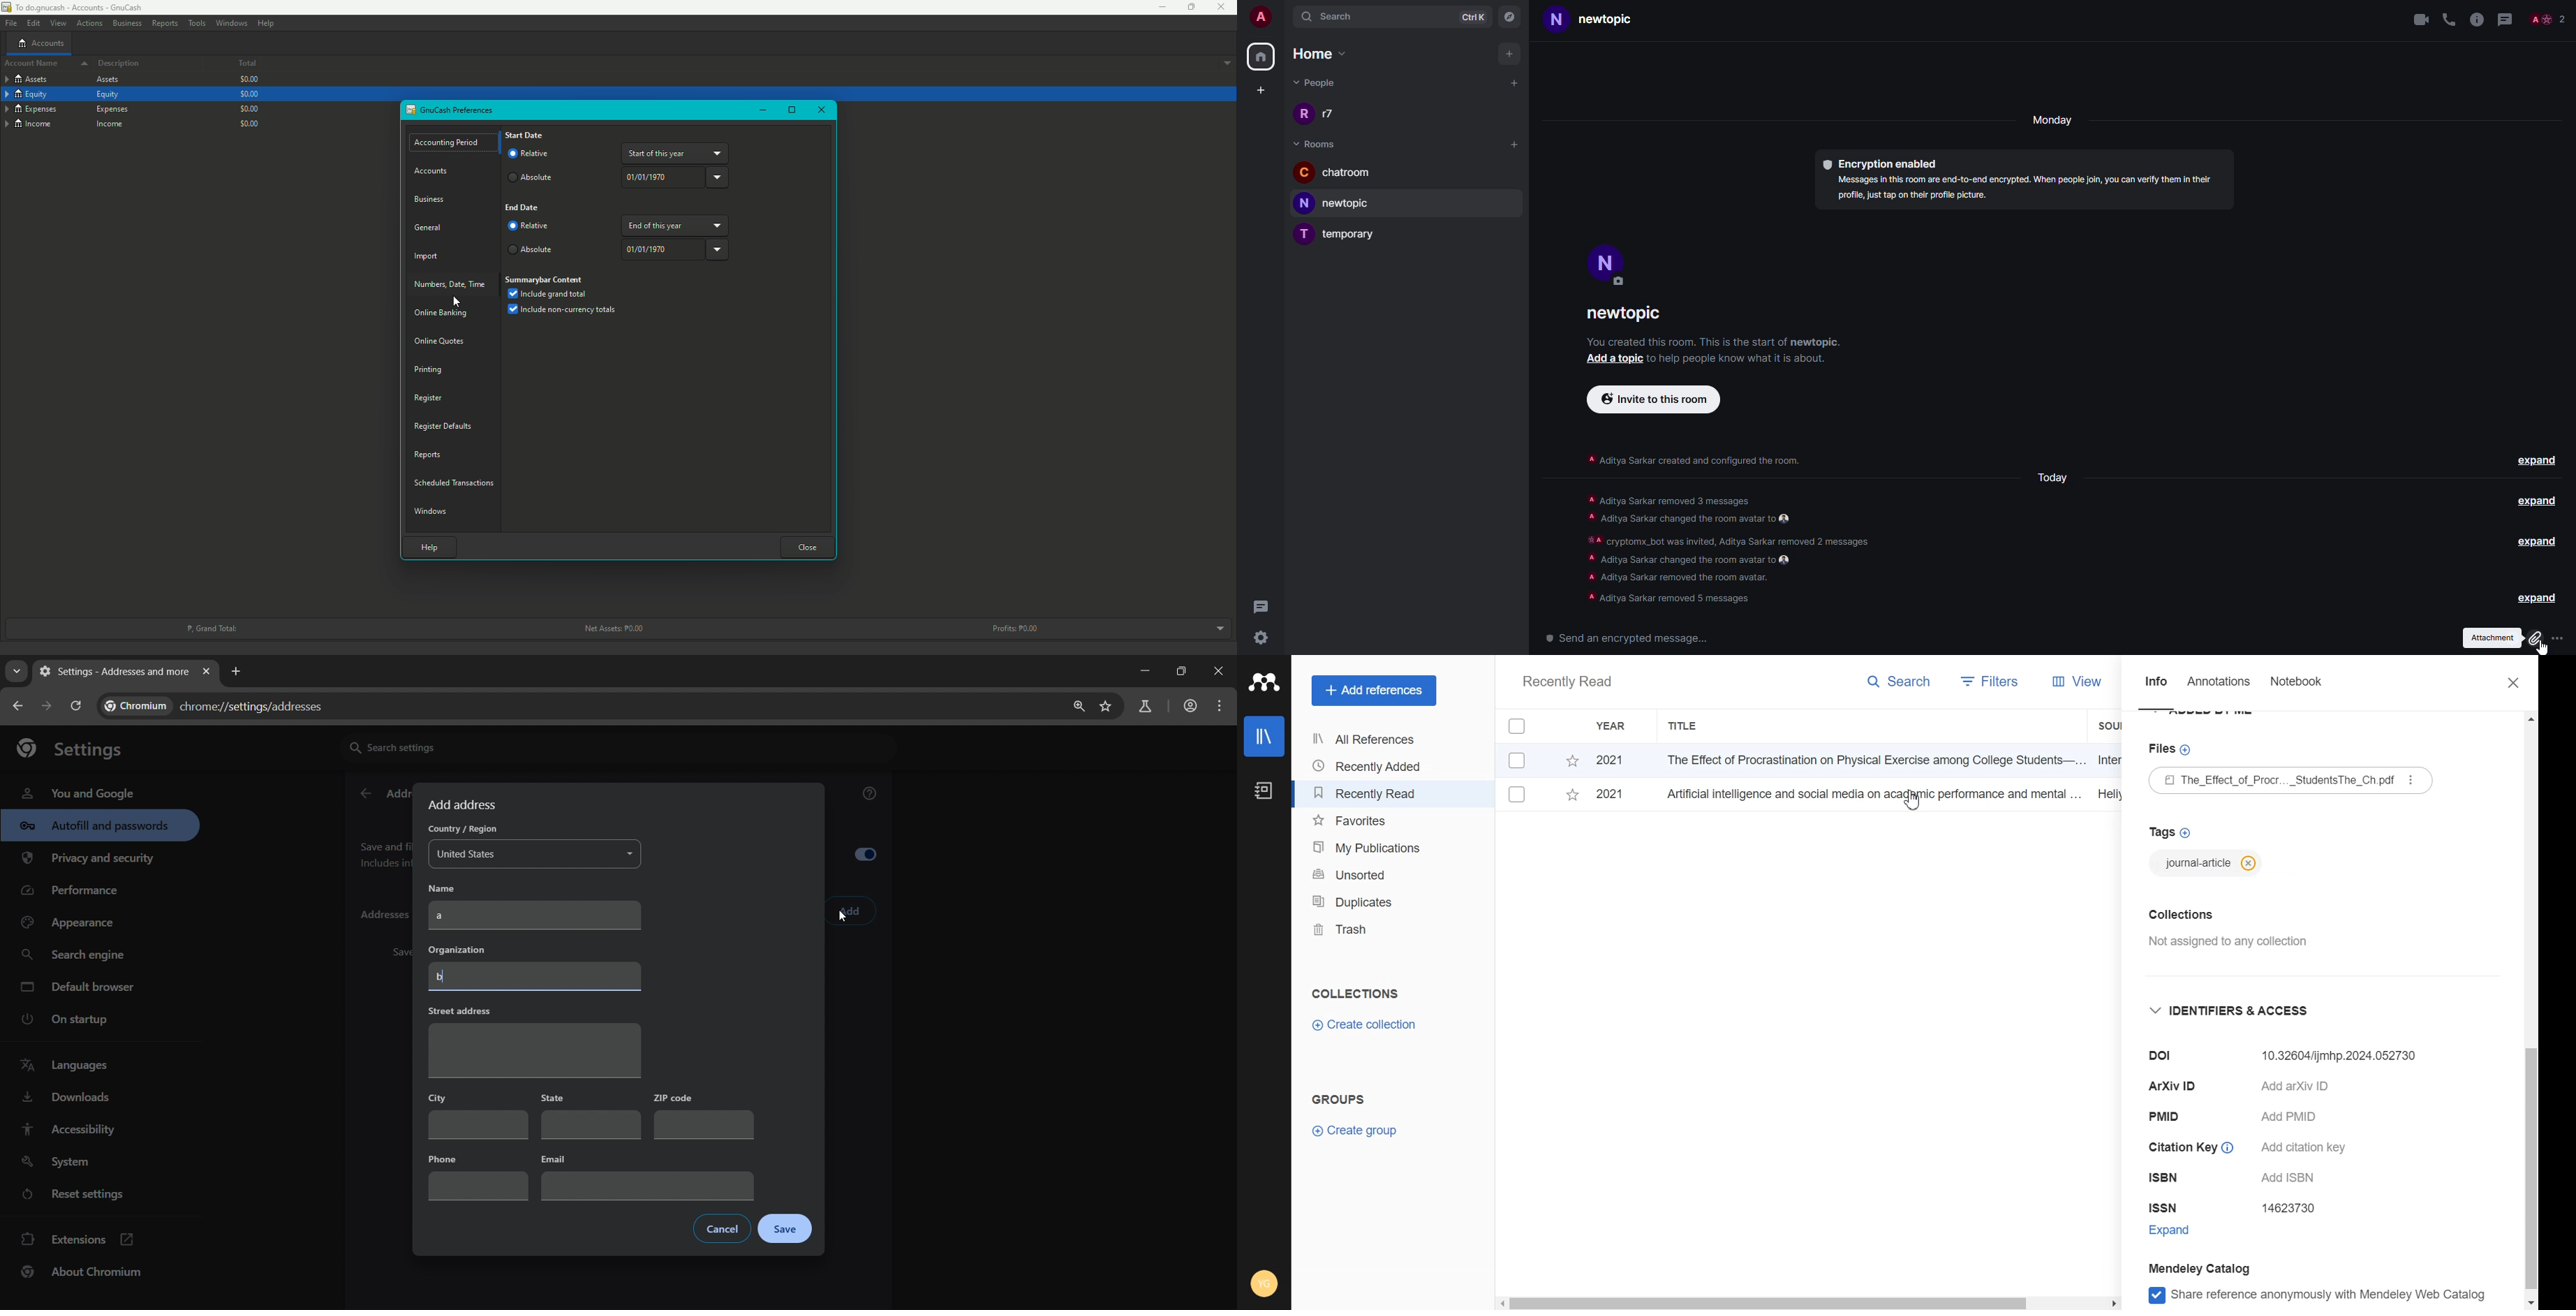  What do you see at coordinates (1319, 145) in the screenshot?
I see `room` at bounding box center [1319, 145].